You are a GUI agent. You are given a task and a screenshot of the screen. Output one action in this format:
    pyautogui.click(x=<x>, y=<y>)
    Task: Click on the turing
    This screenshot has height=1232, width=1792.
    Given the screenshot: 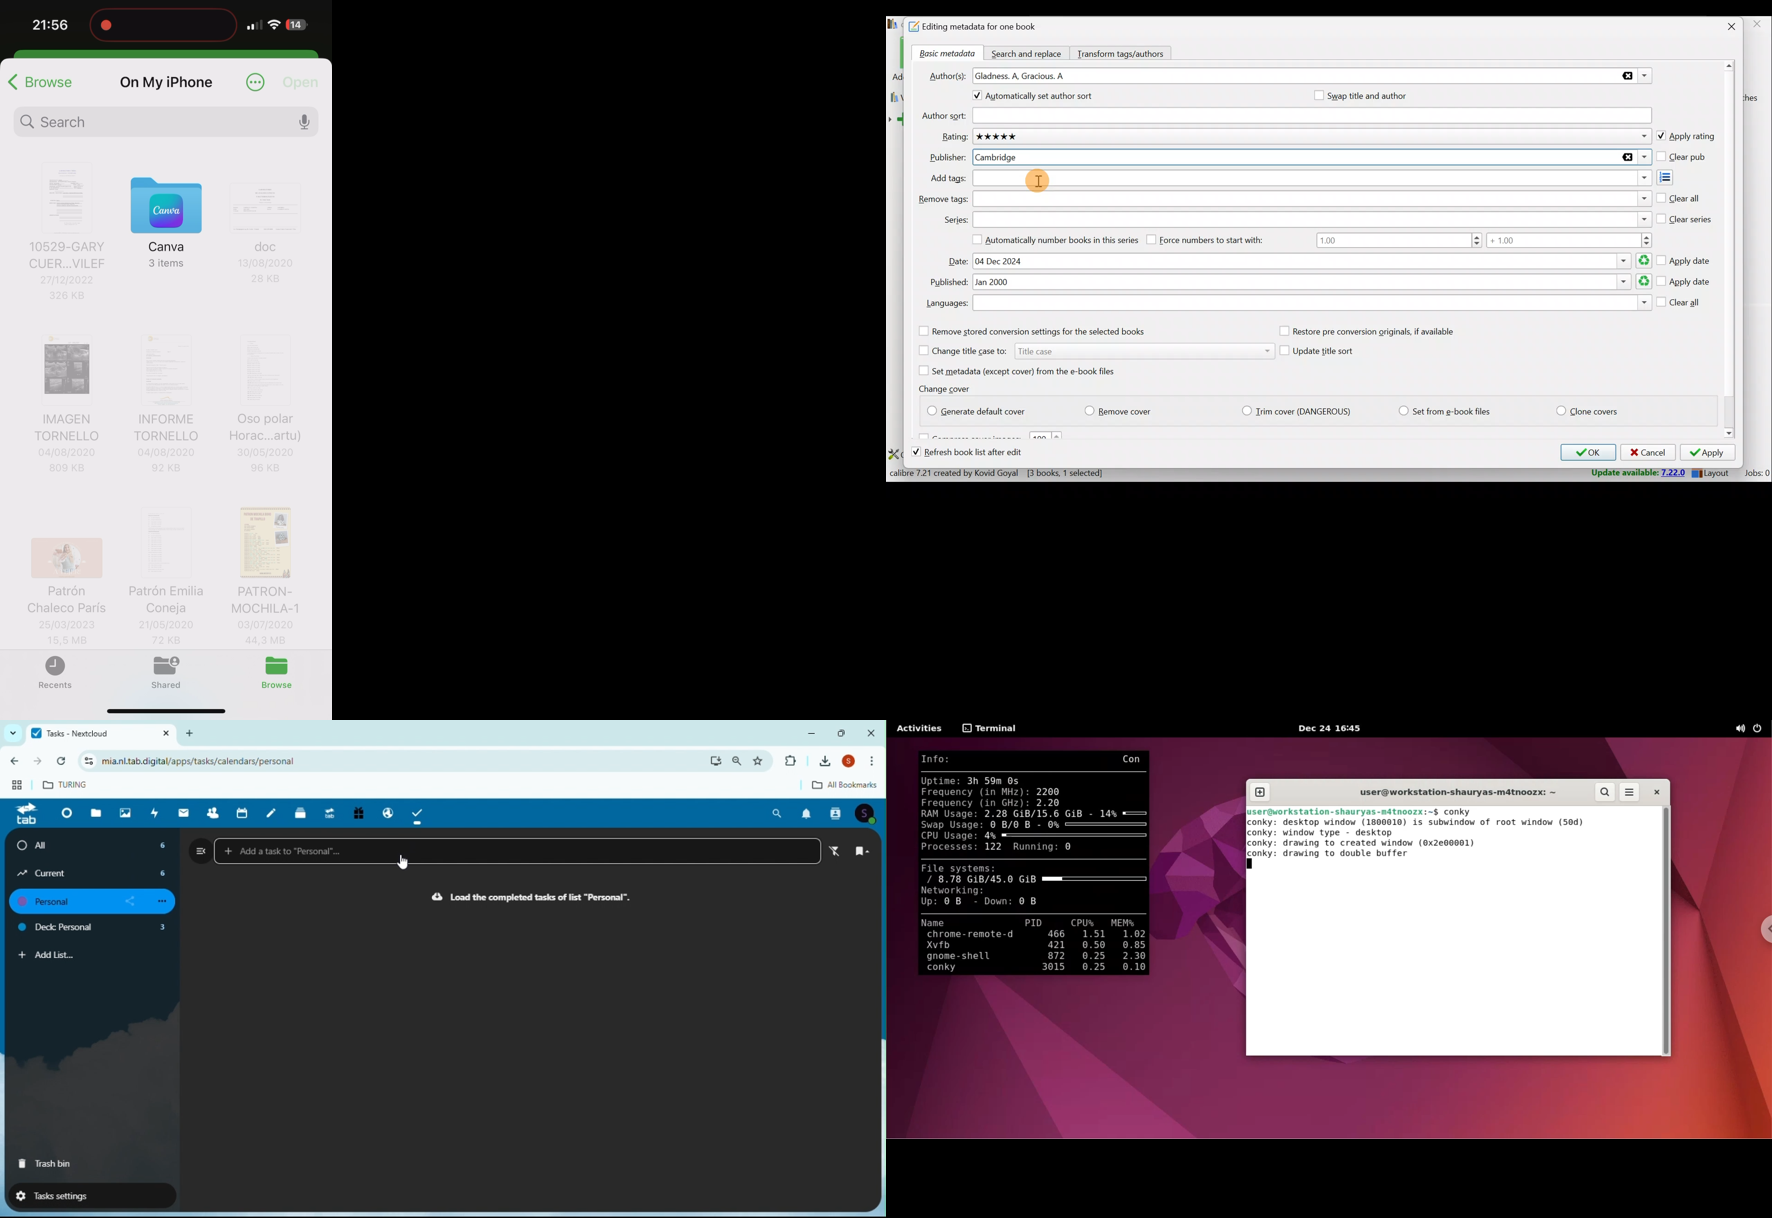 What is the action you would take?
    pyautogui.click(x=71, y=786)
    